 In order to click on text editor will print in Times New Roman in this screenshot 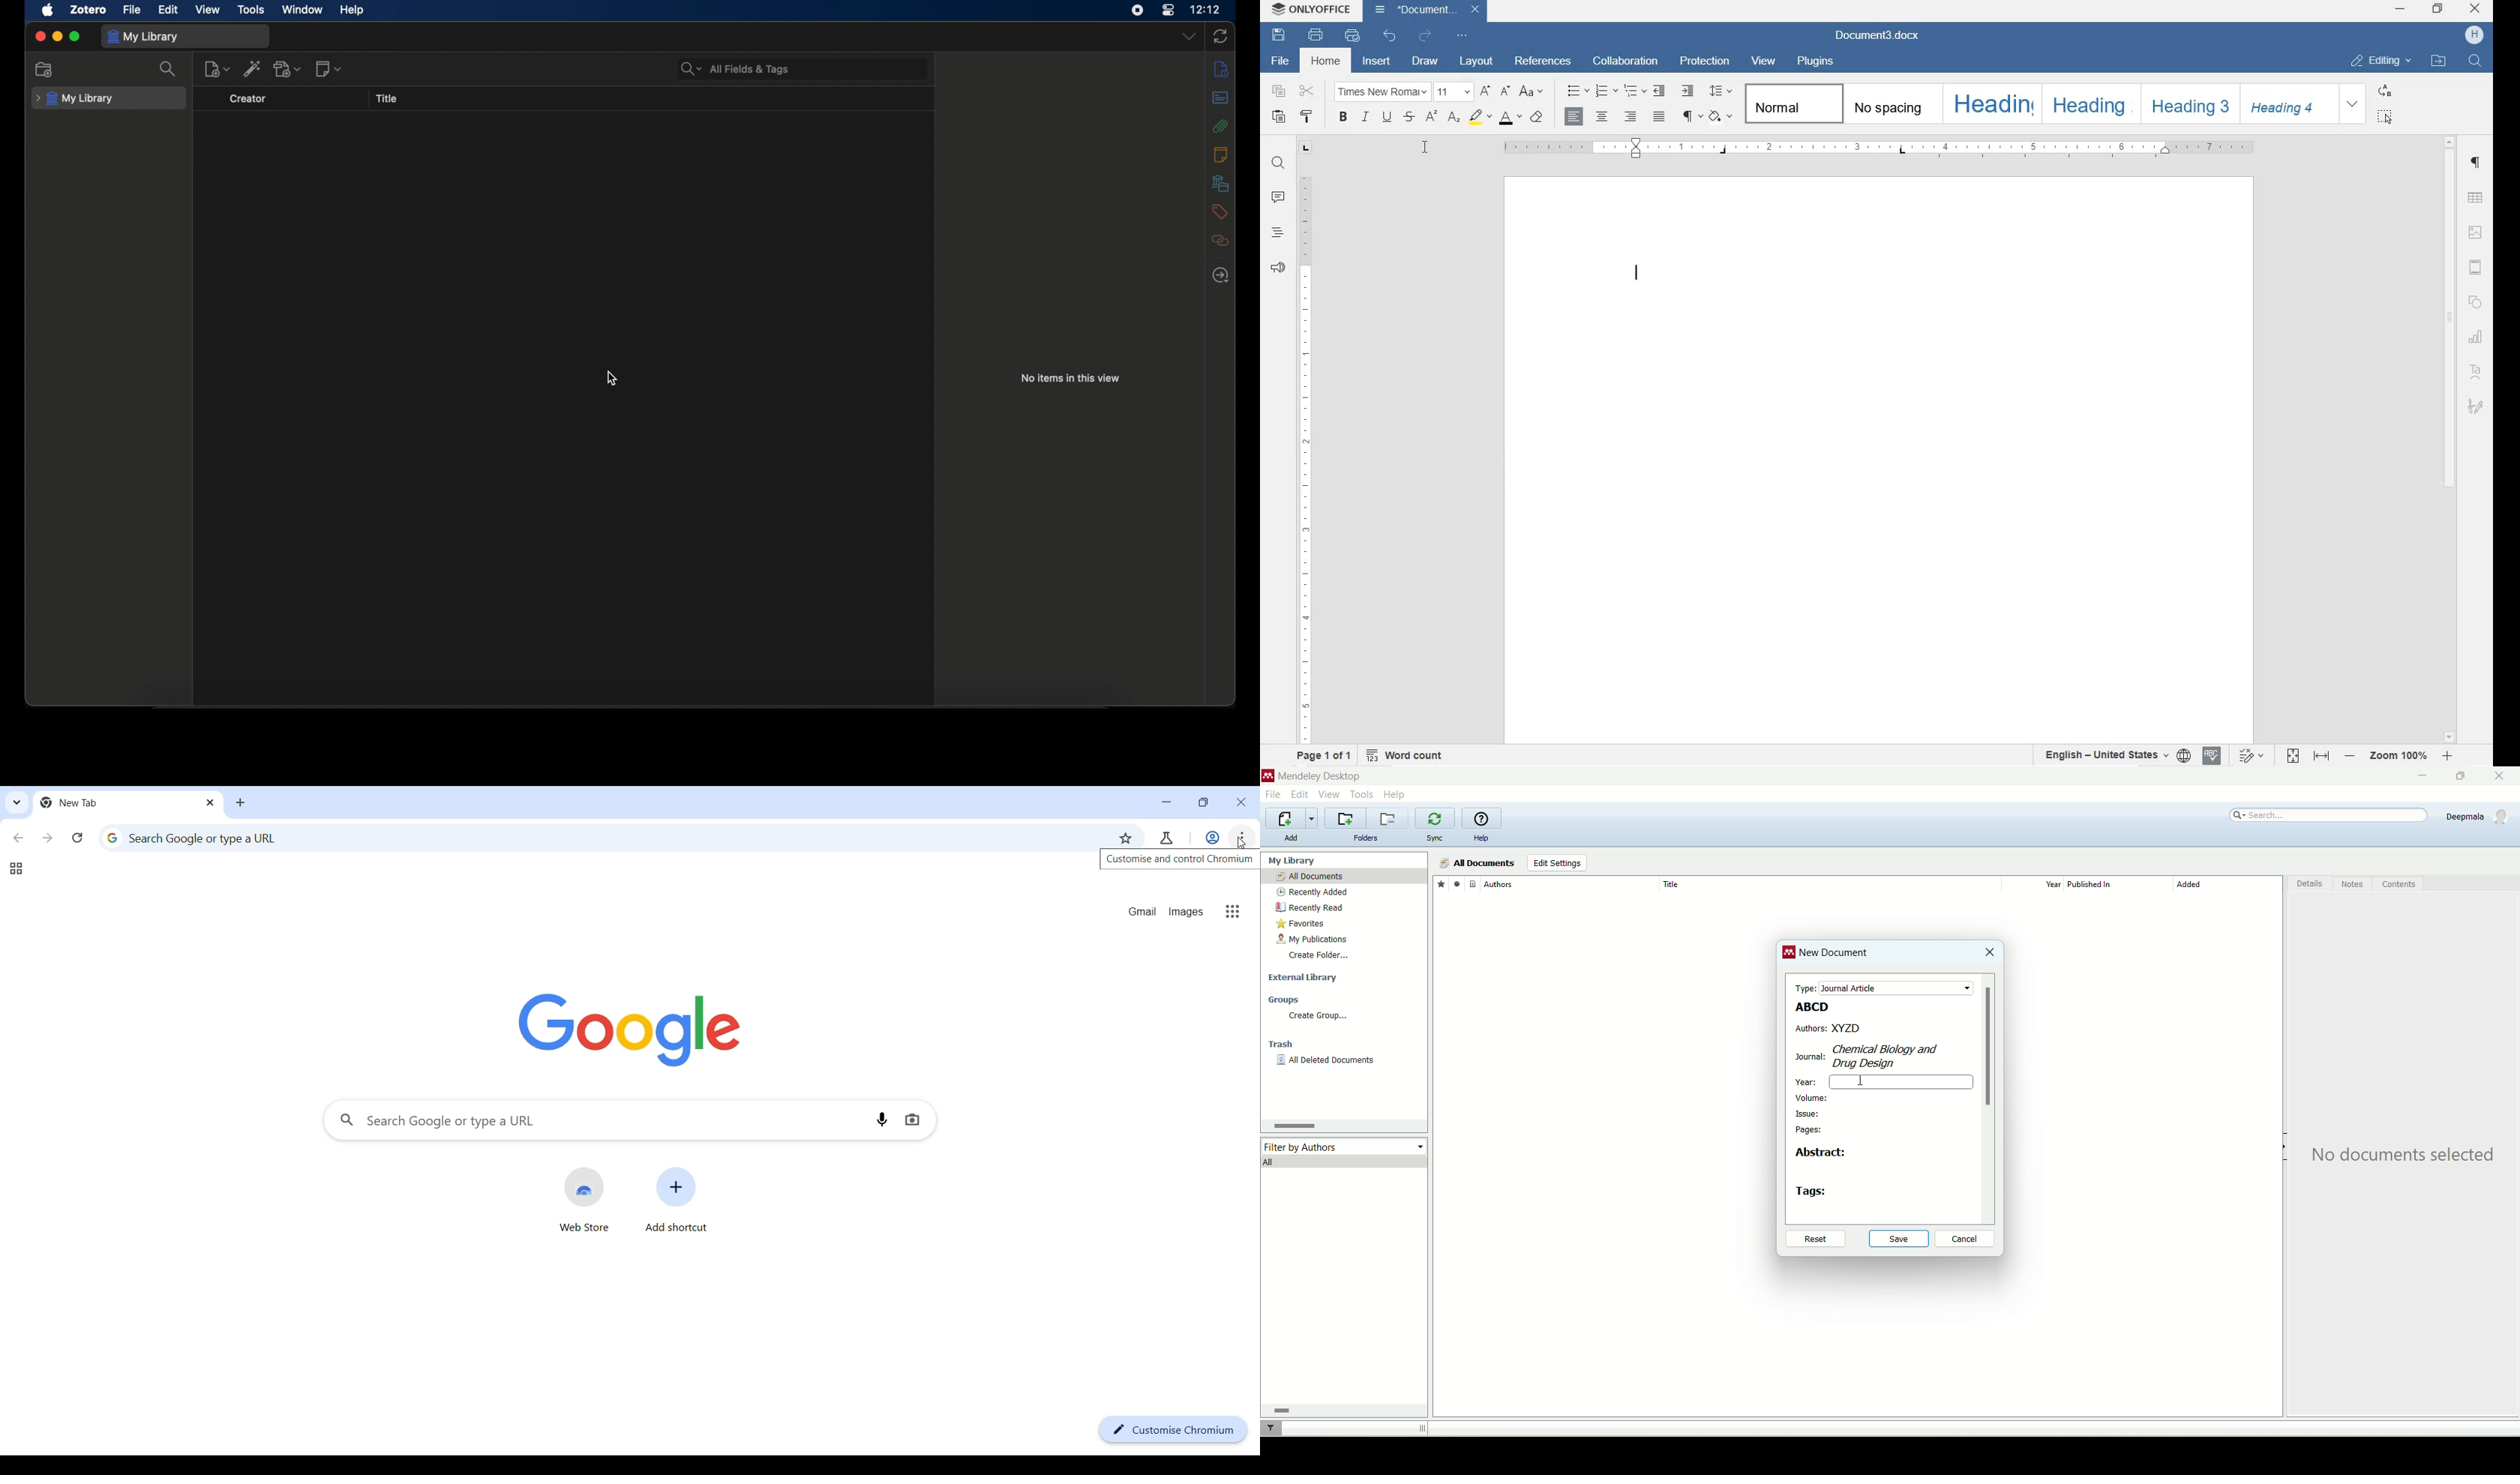, I will do `click(1637, 276)`.